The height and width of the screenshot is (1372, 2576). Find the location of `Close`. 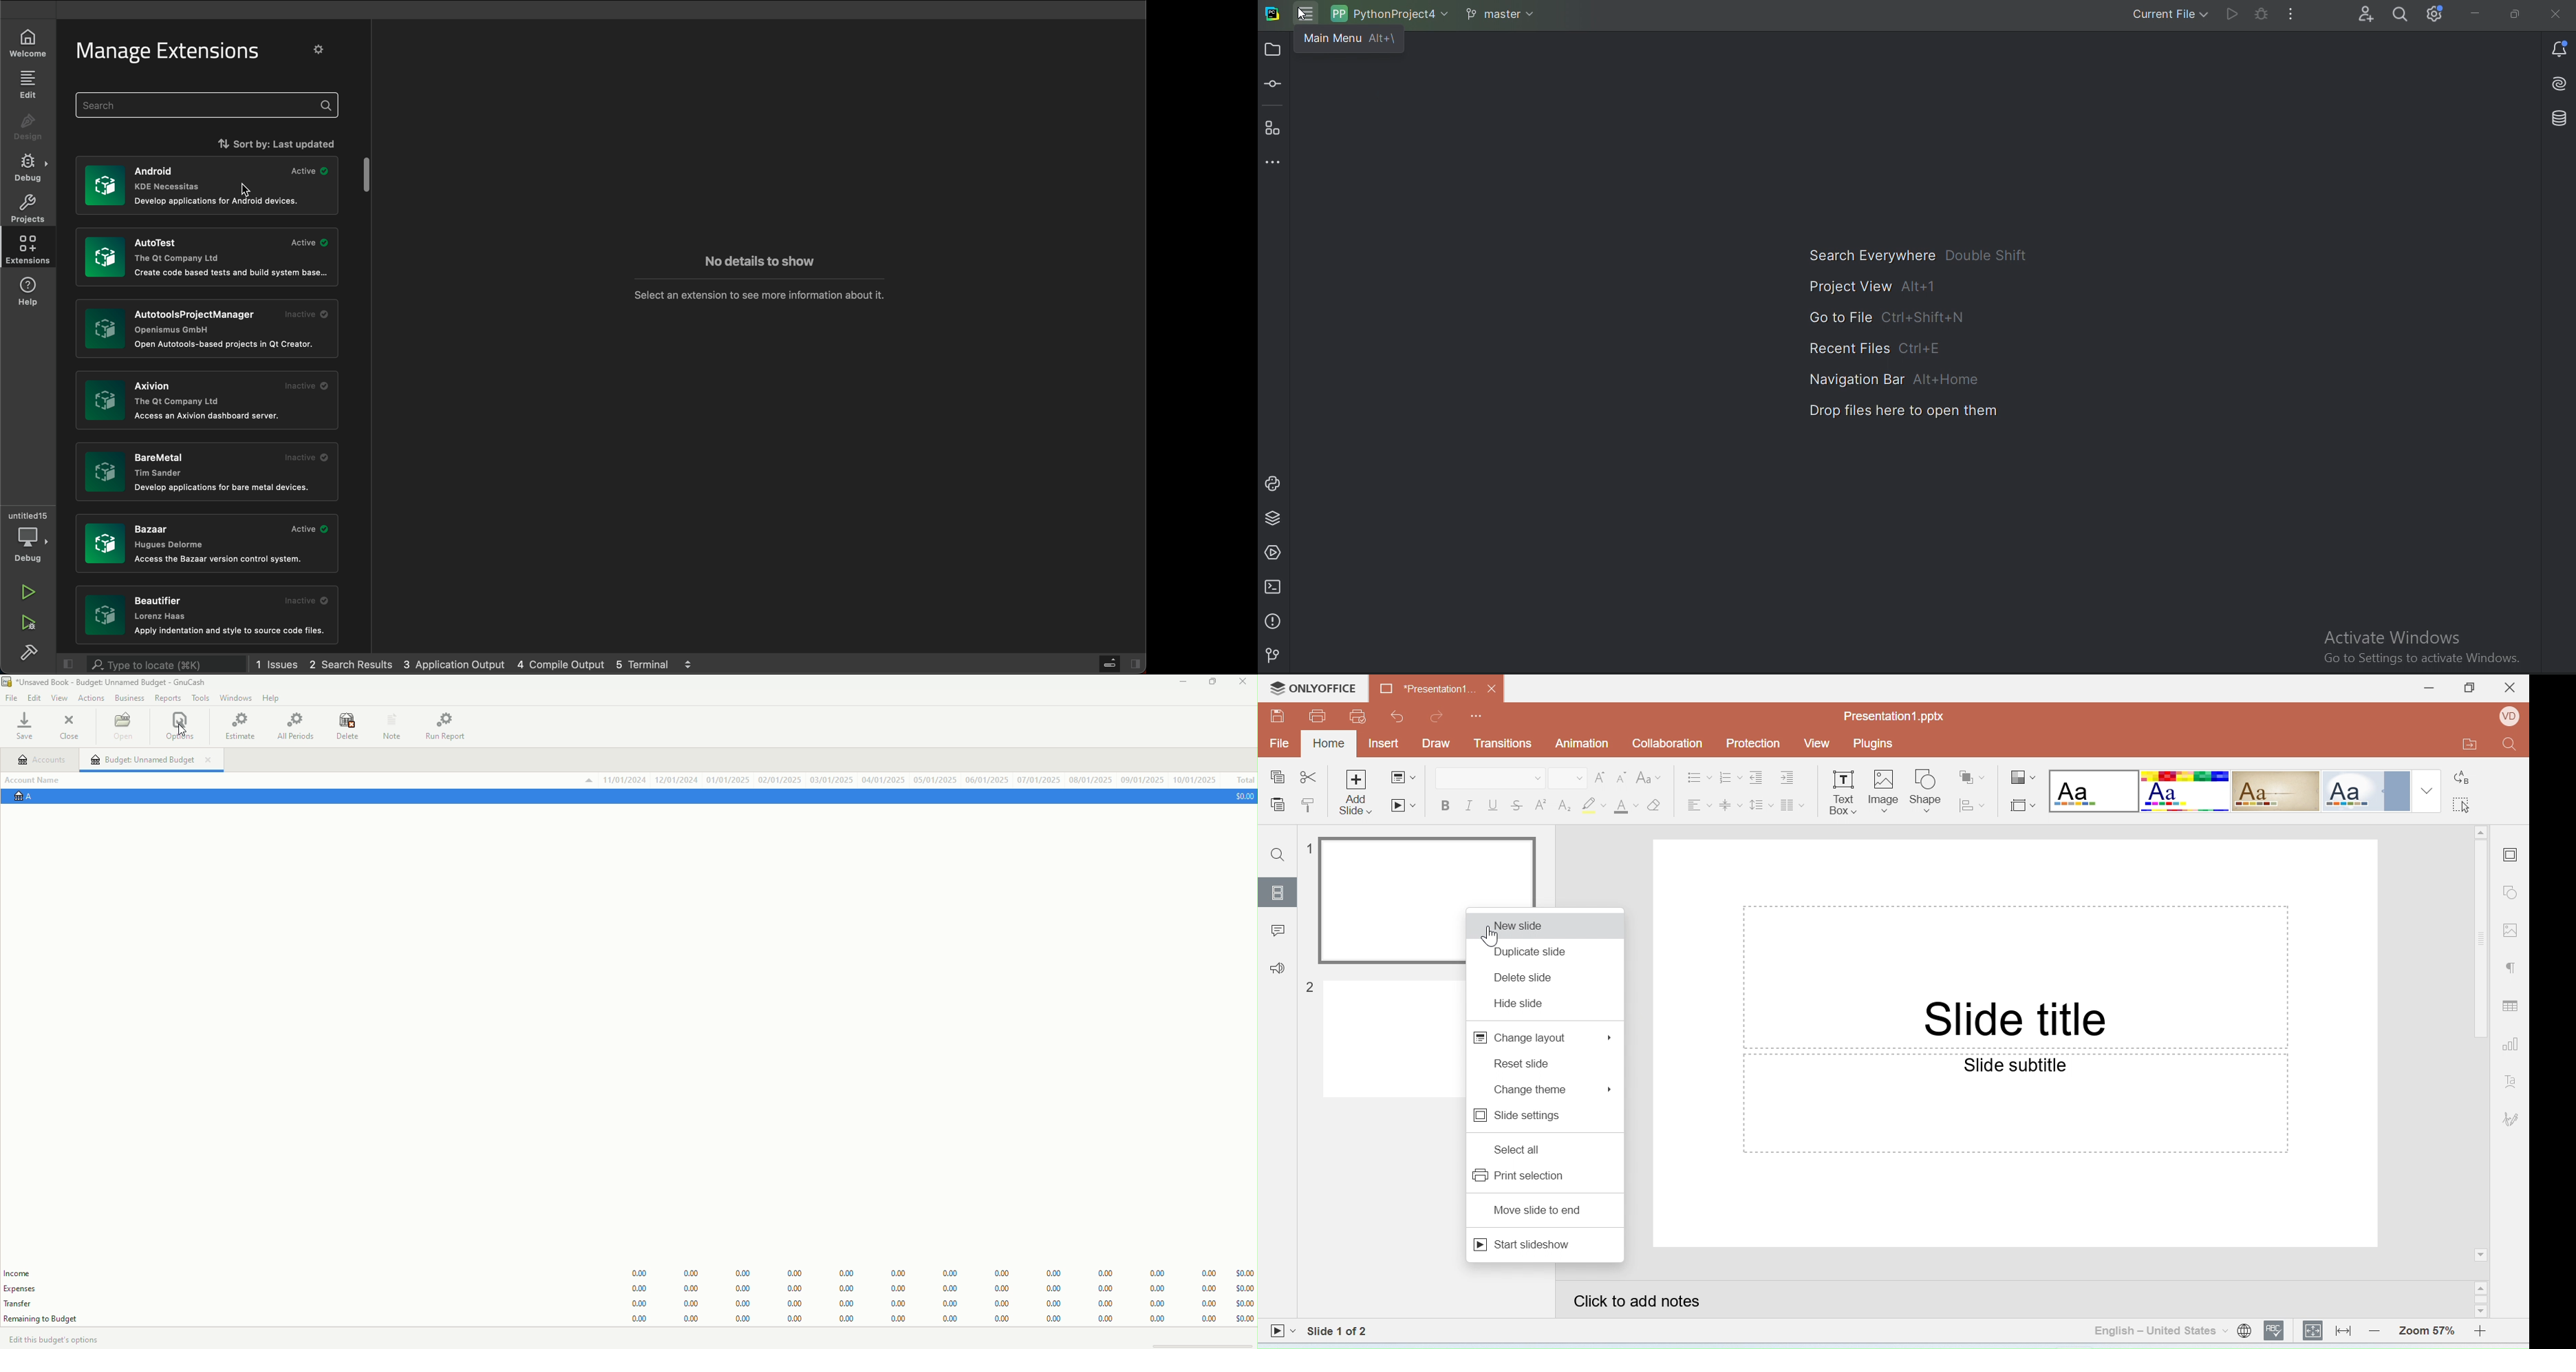

Close is located at coordinates (2509, 691).